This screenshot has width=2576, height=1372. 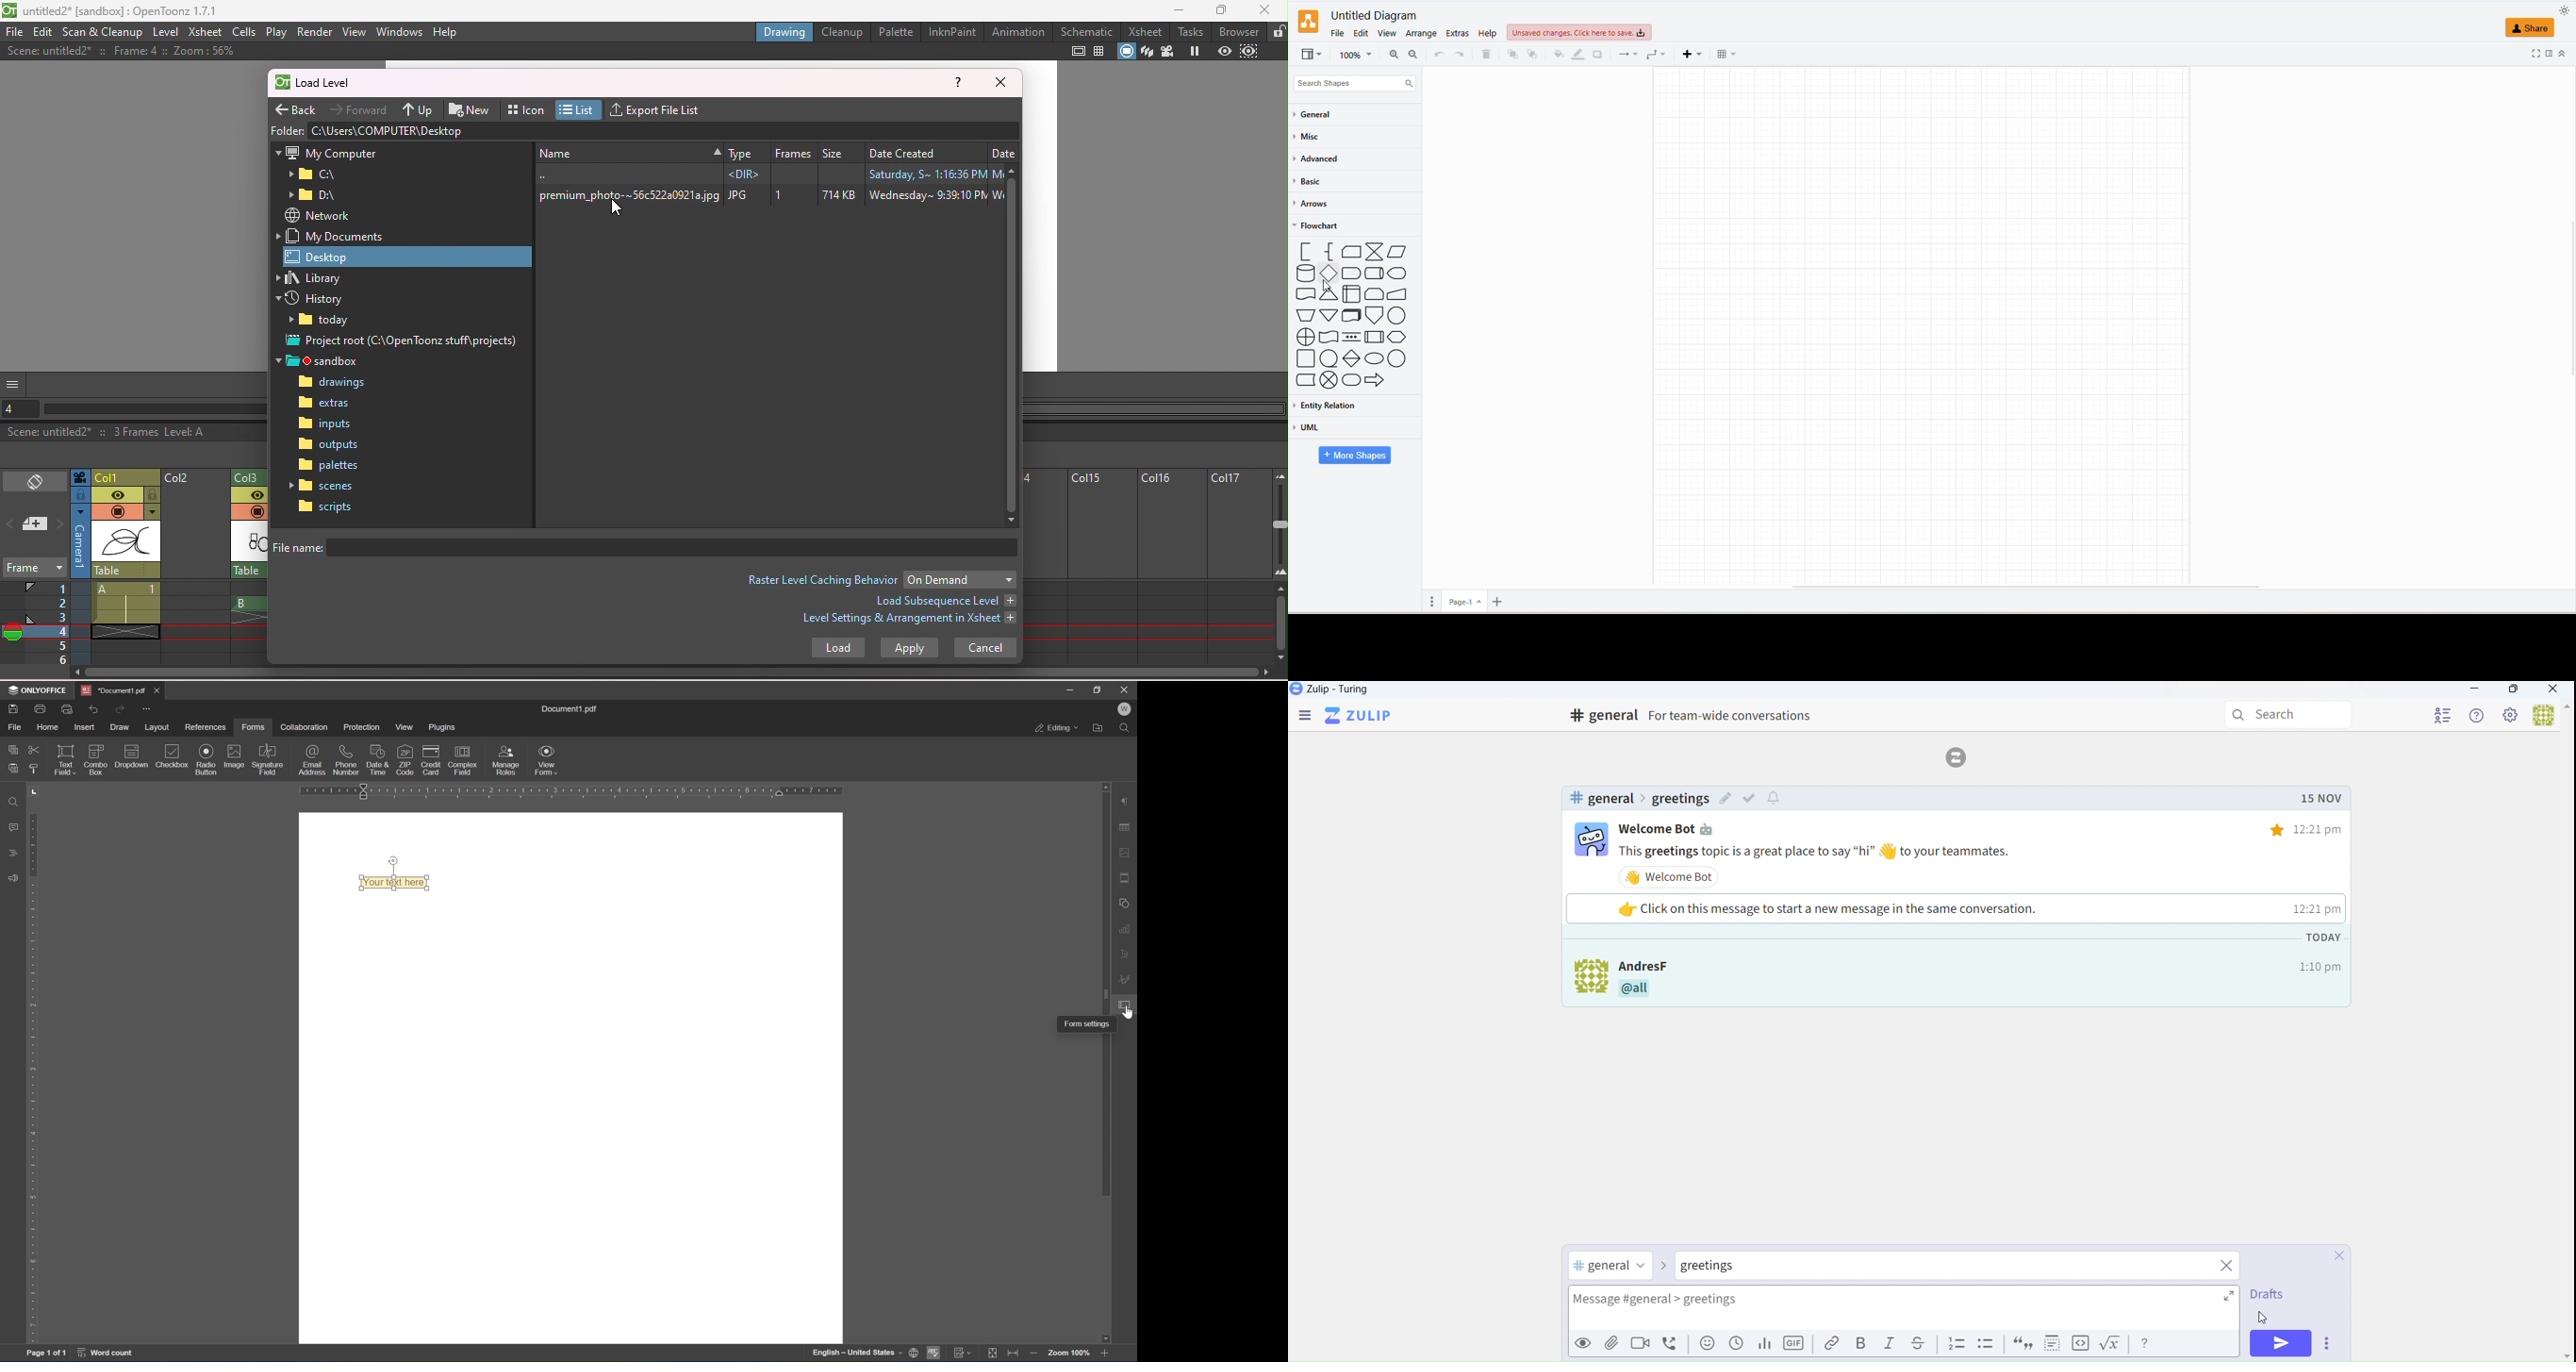 I want to click on insert field text field, so click(x=114, y=775).